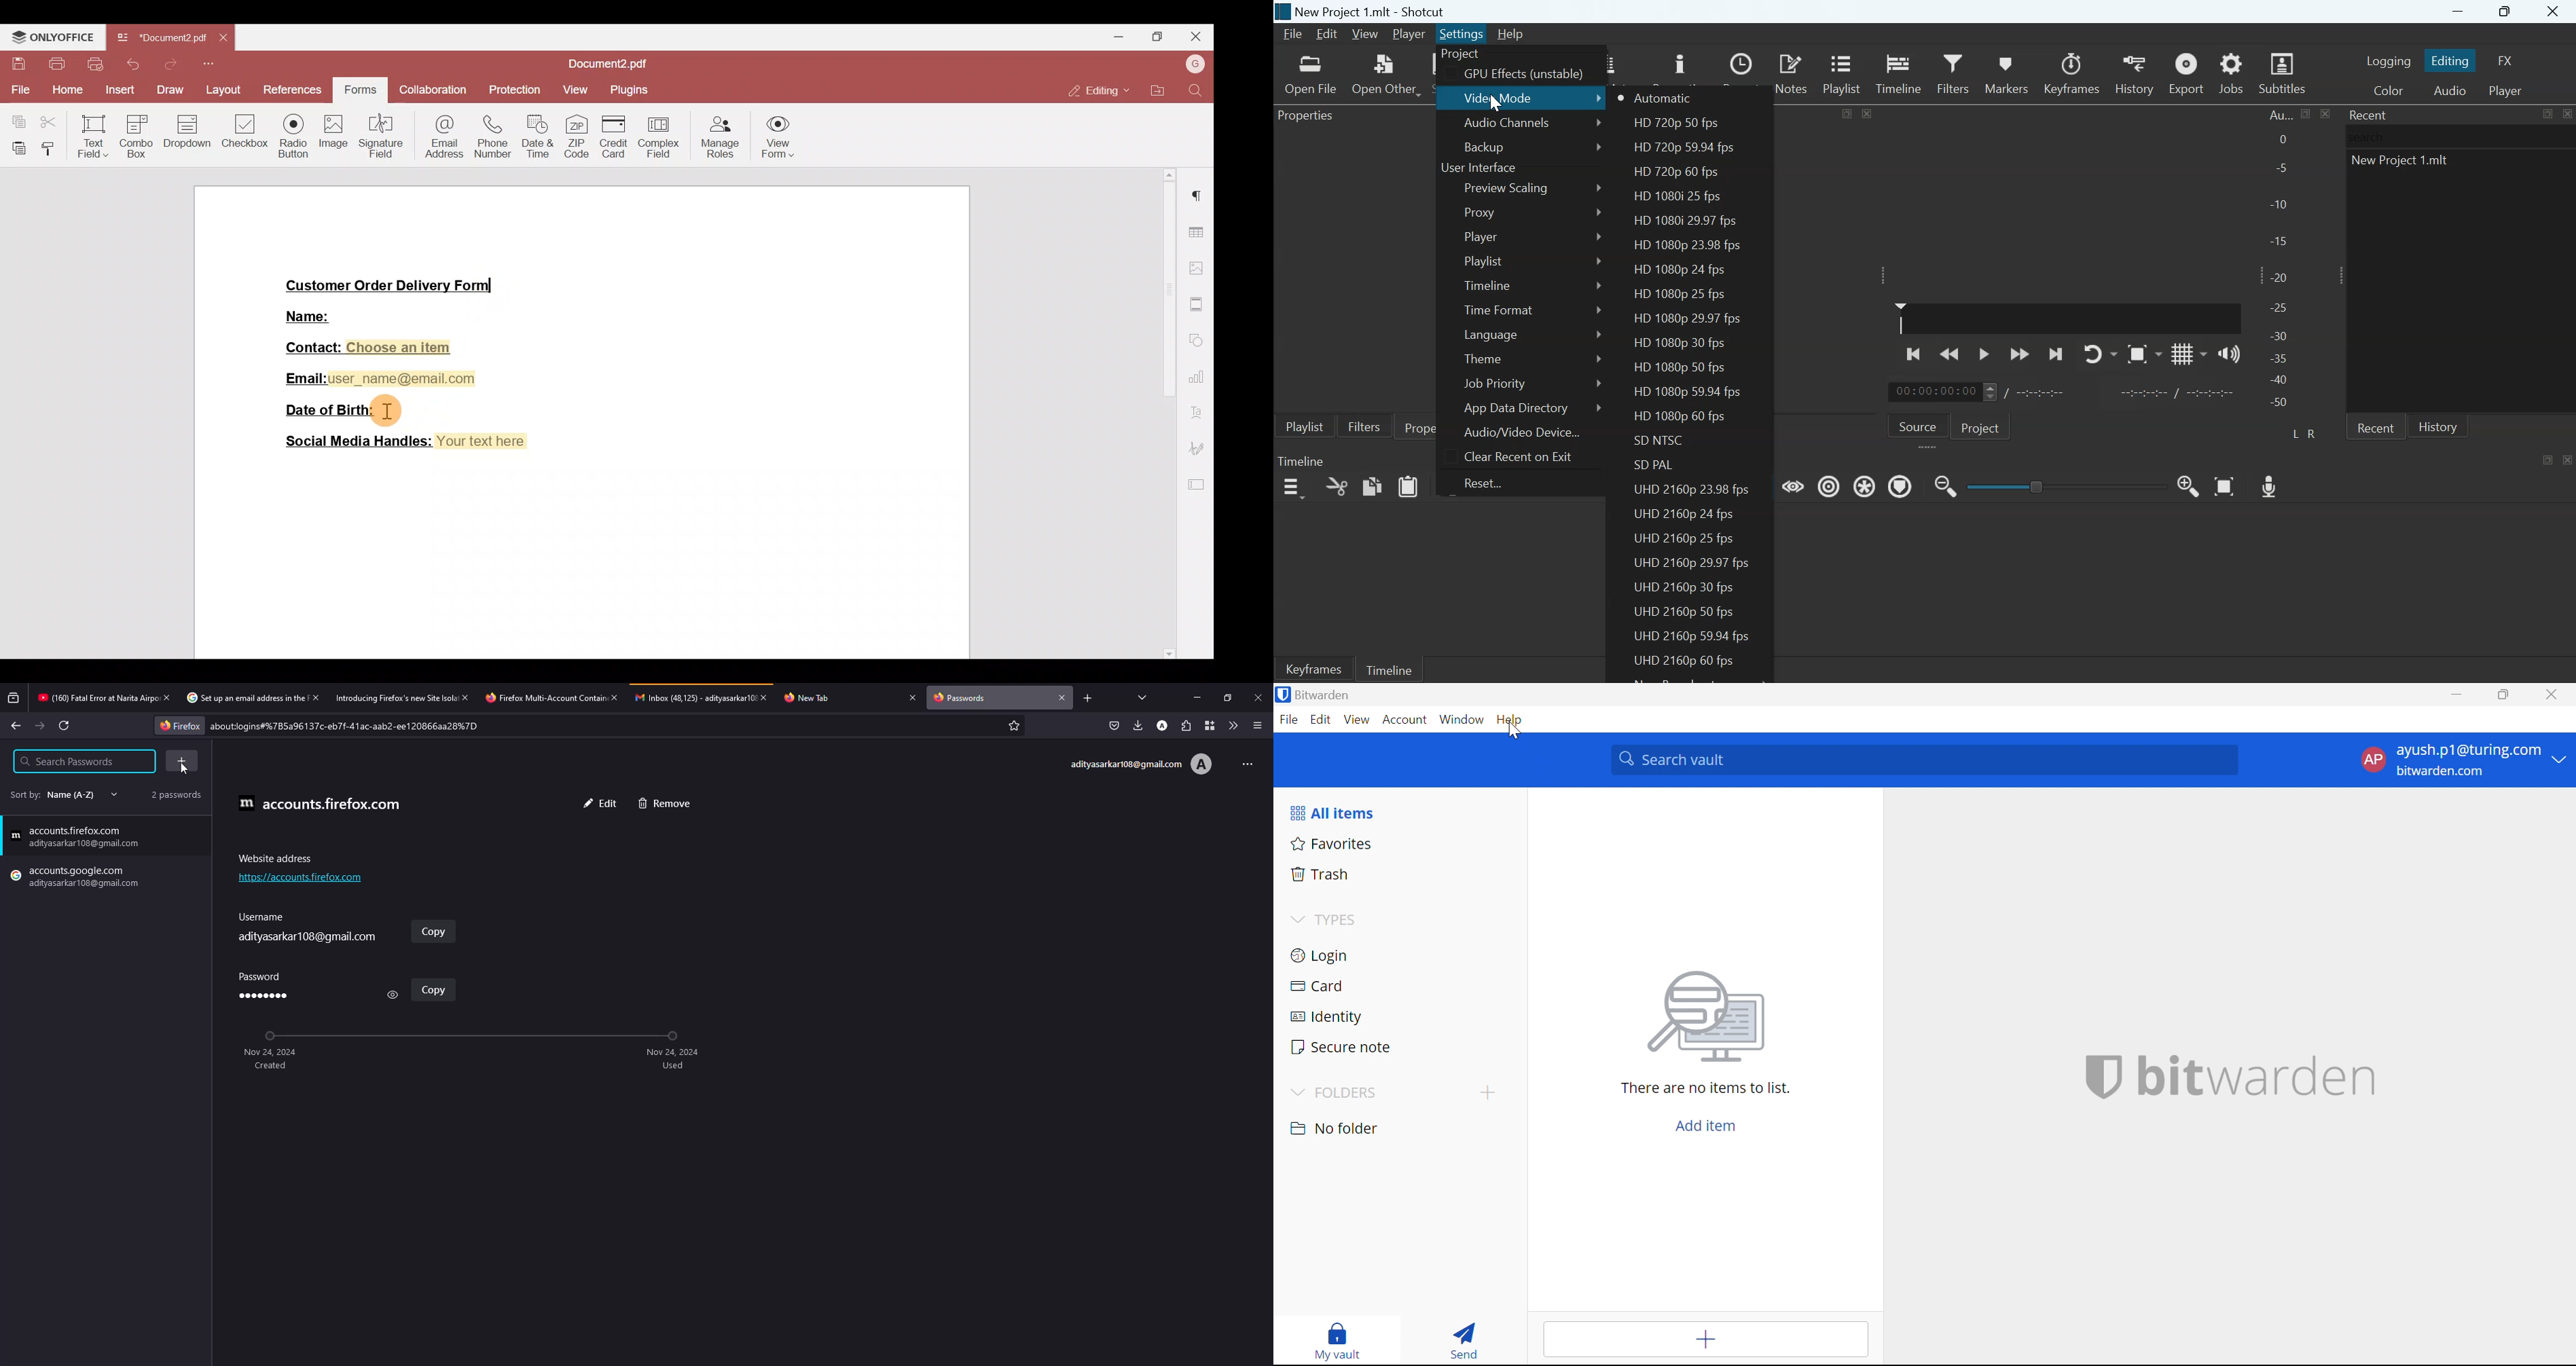 The width and height of the screenshot is (2576, 1372). What do you see at coordinates (53, 65) in the screenshot?
I see `Print file` at bounding box center [53, 65].